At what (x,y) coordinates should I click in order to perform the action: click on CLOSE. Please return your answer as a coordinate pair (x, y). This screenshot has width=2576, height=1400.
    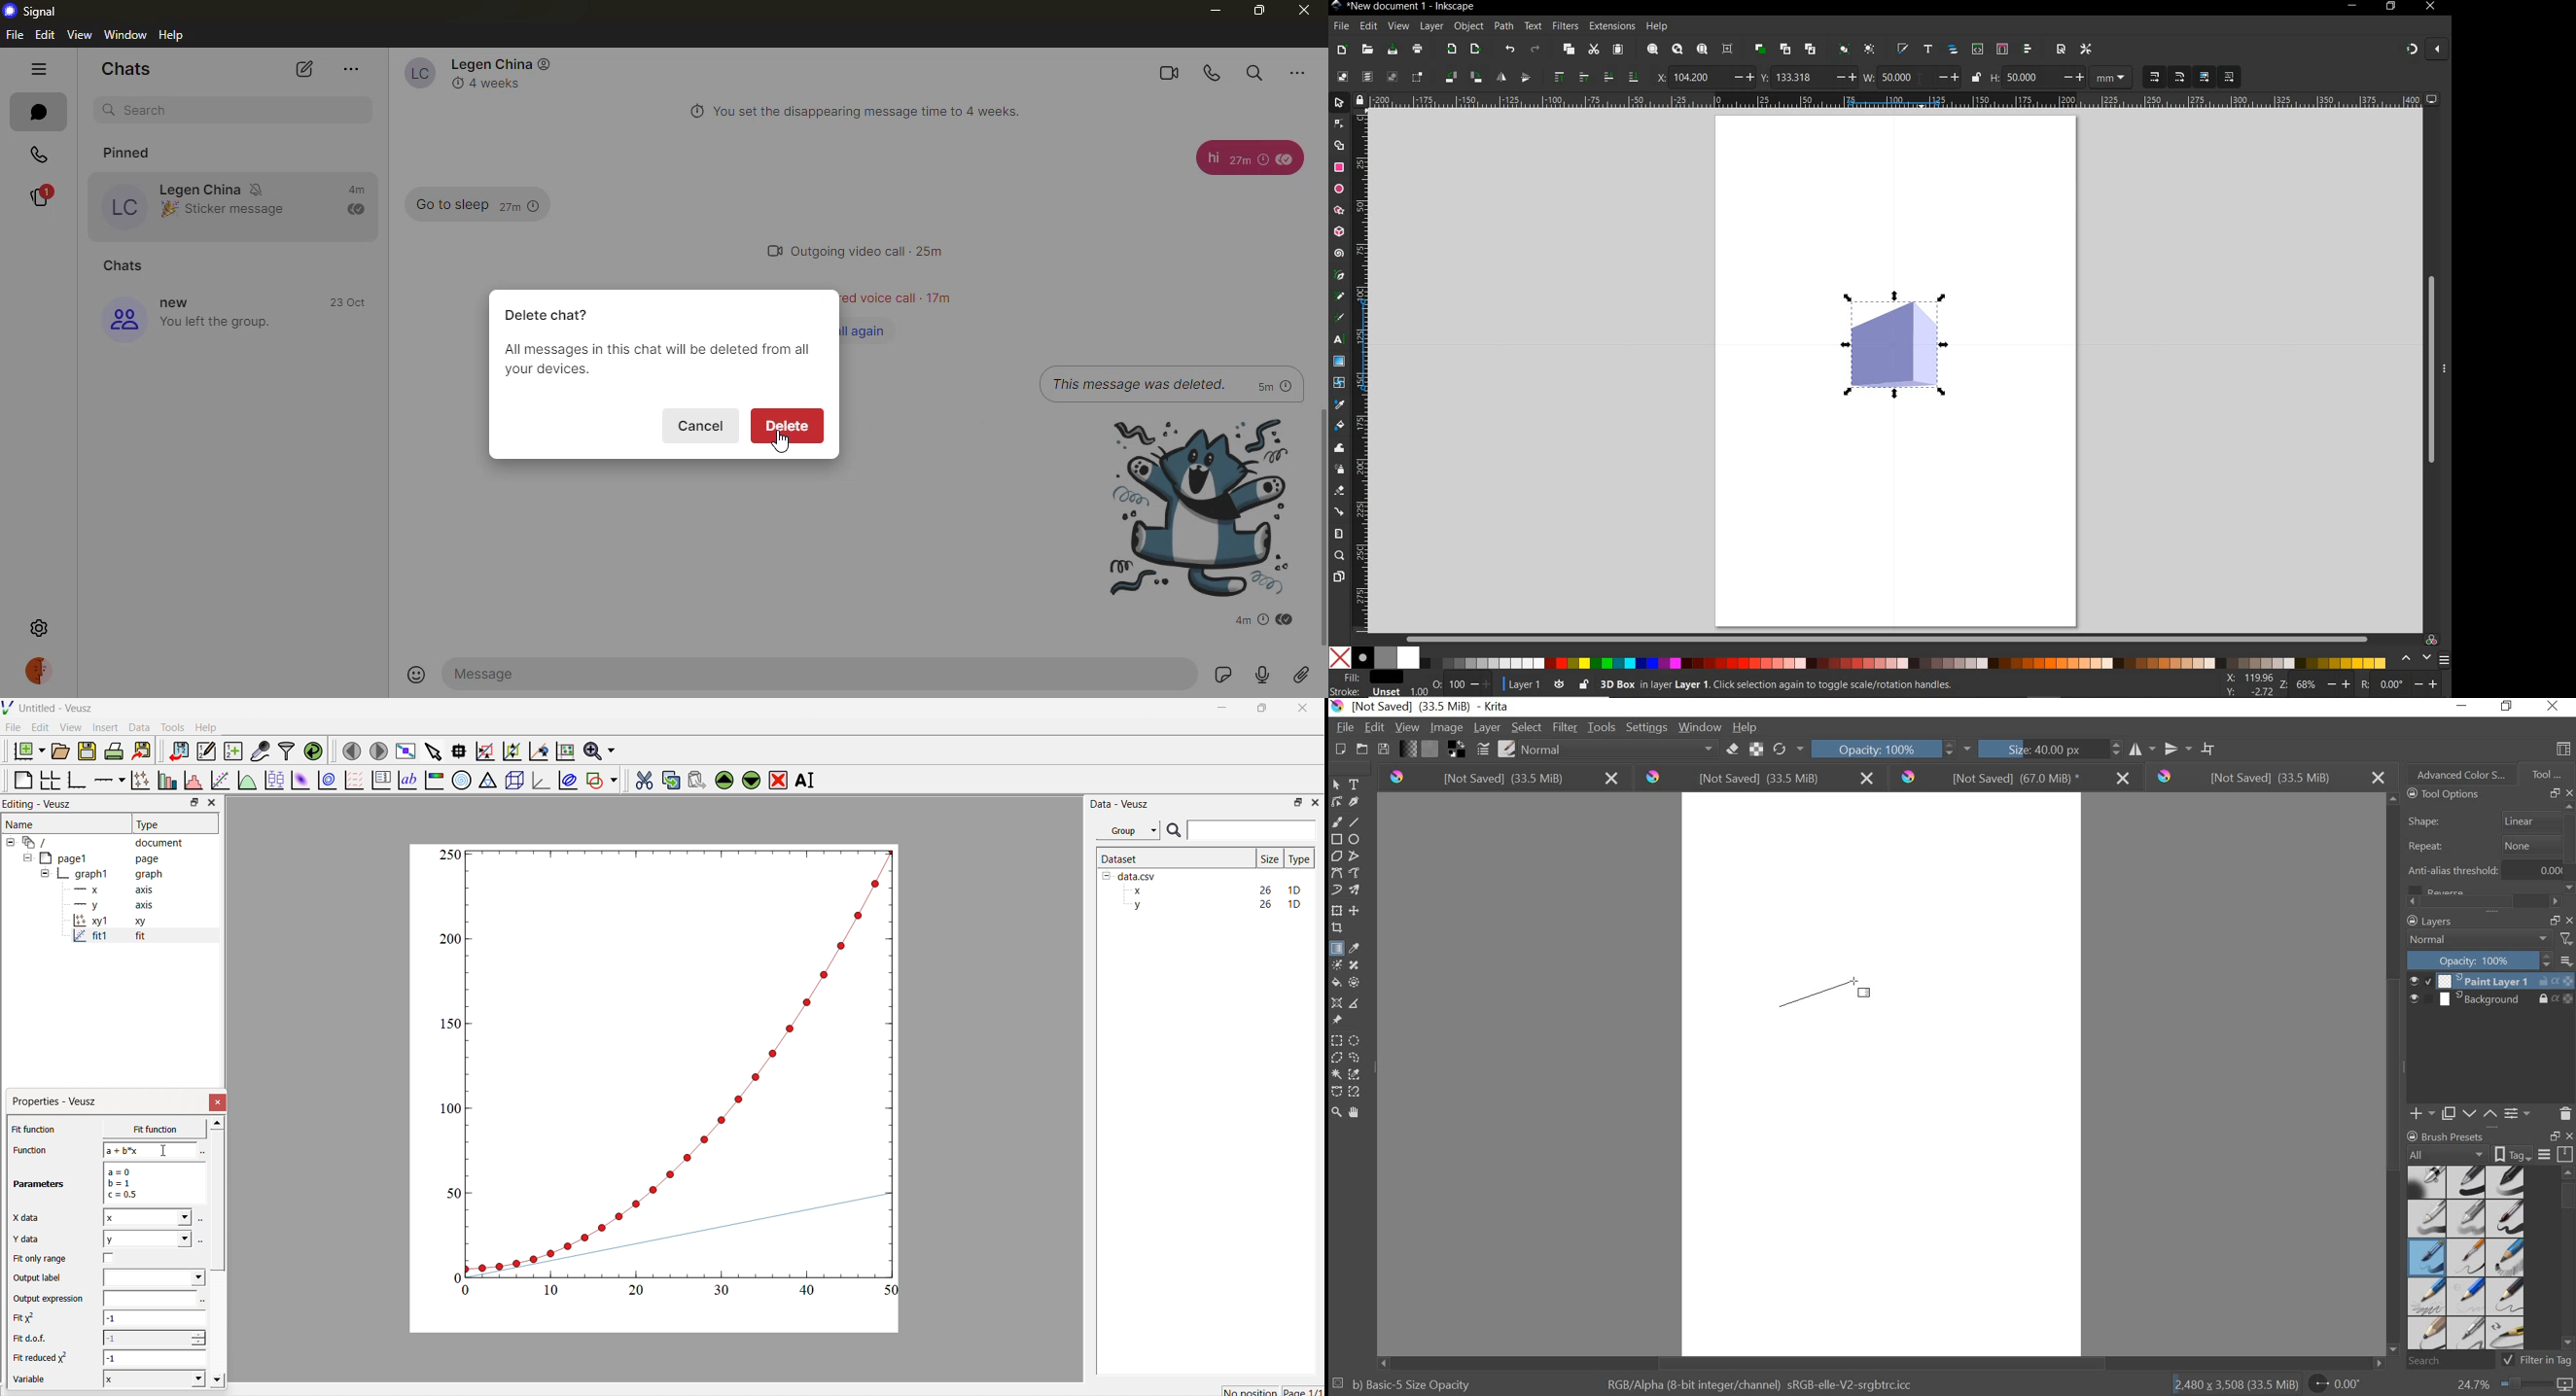
    Looking at the image, I should click on (2569, 919).